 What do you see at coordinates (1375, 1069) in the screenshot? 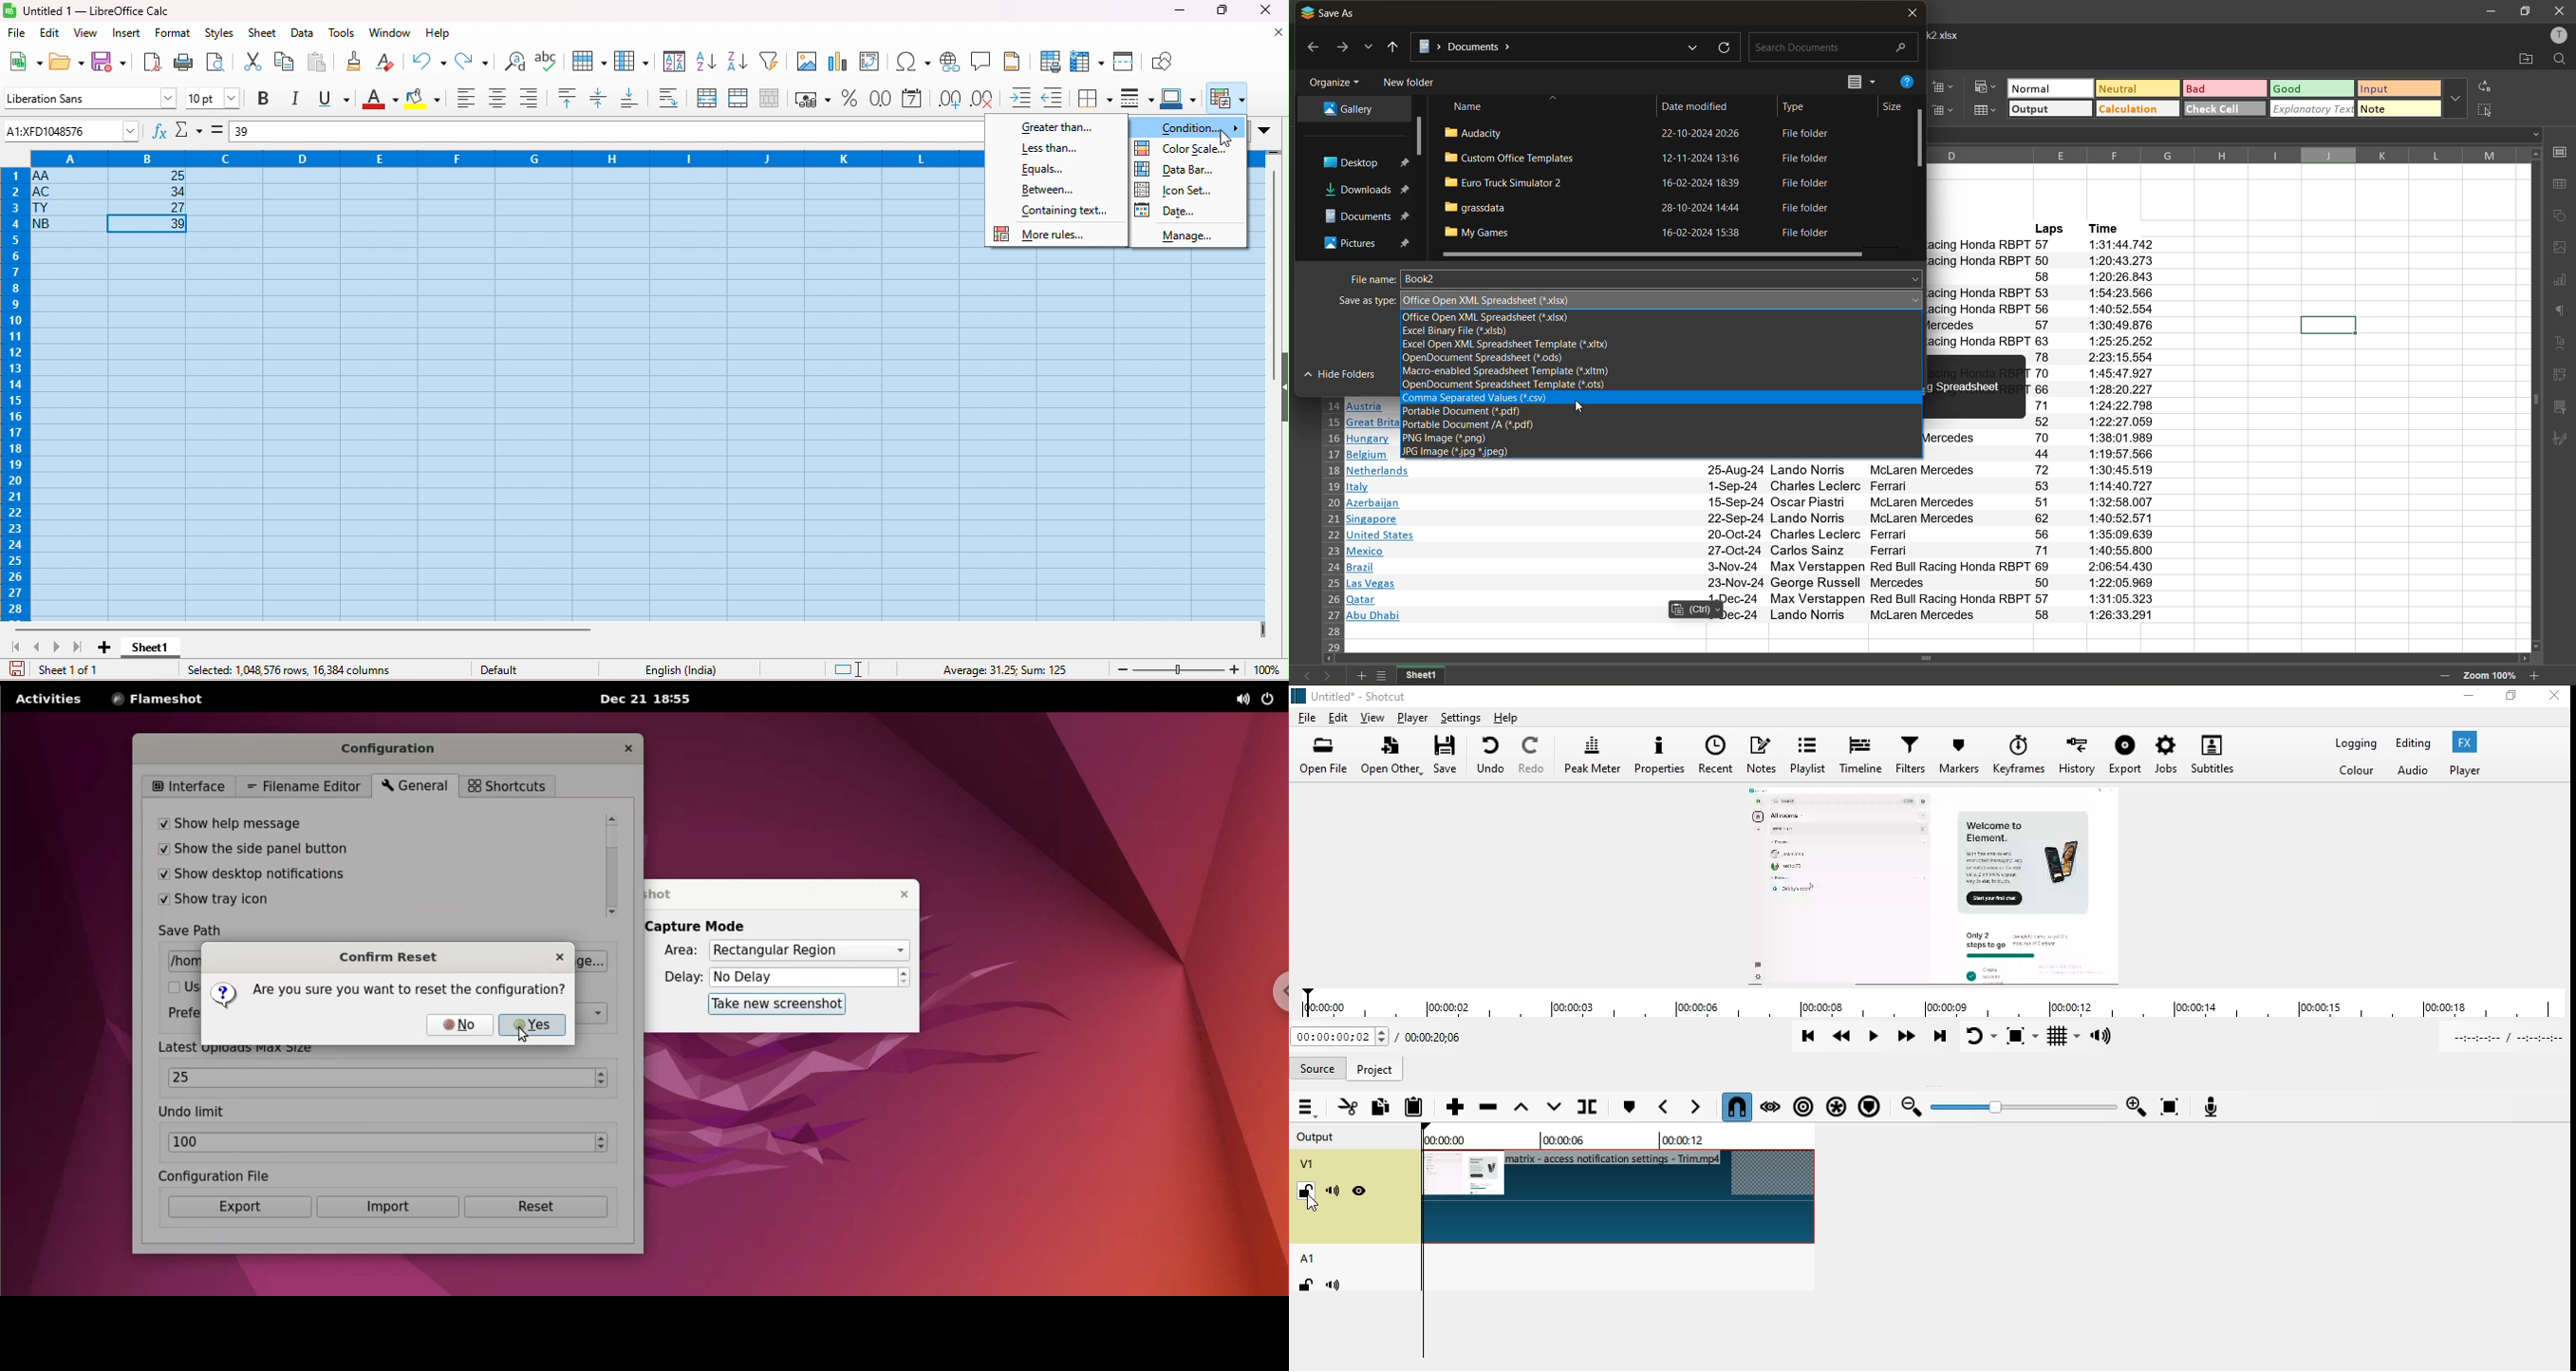
I see `project` at bounding box center [1375, 1069].